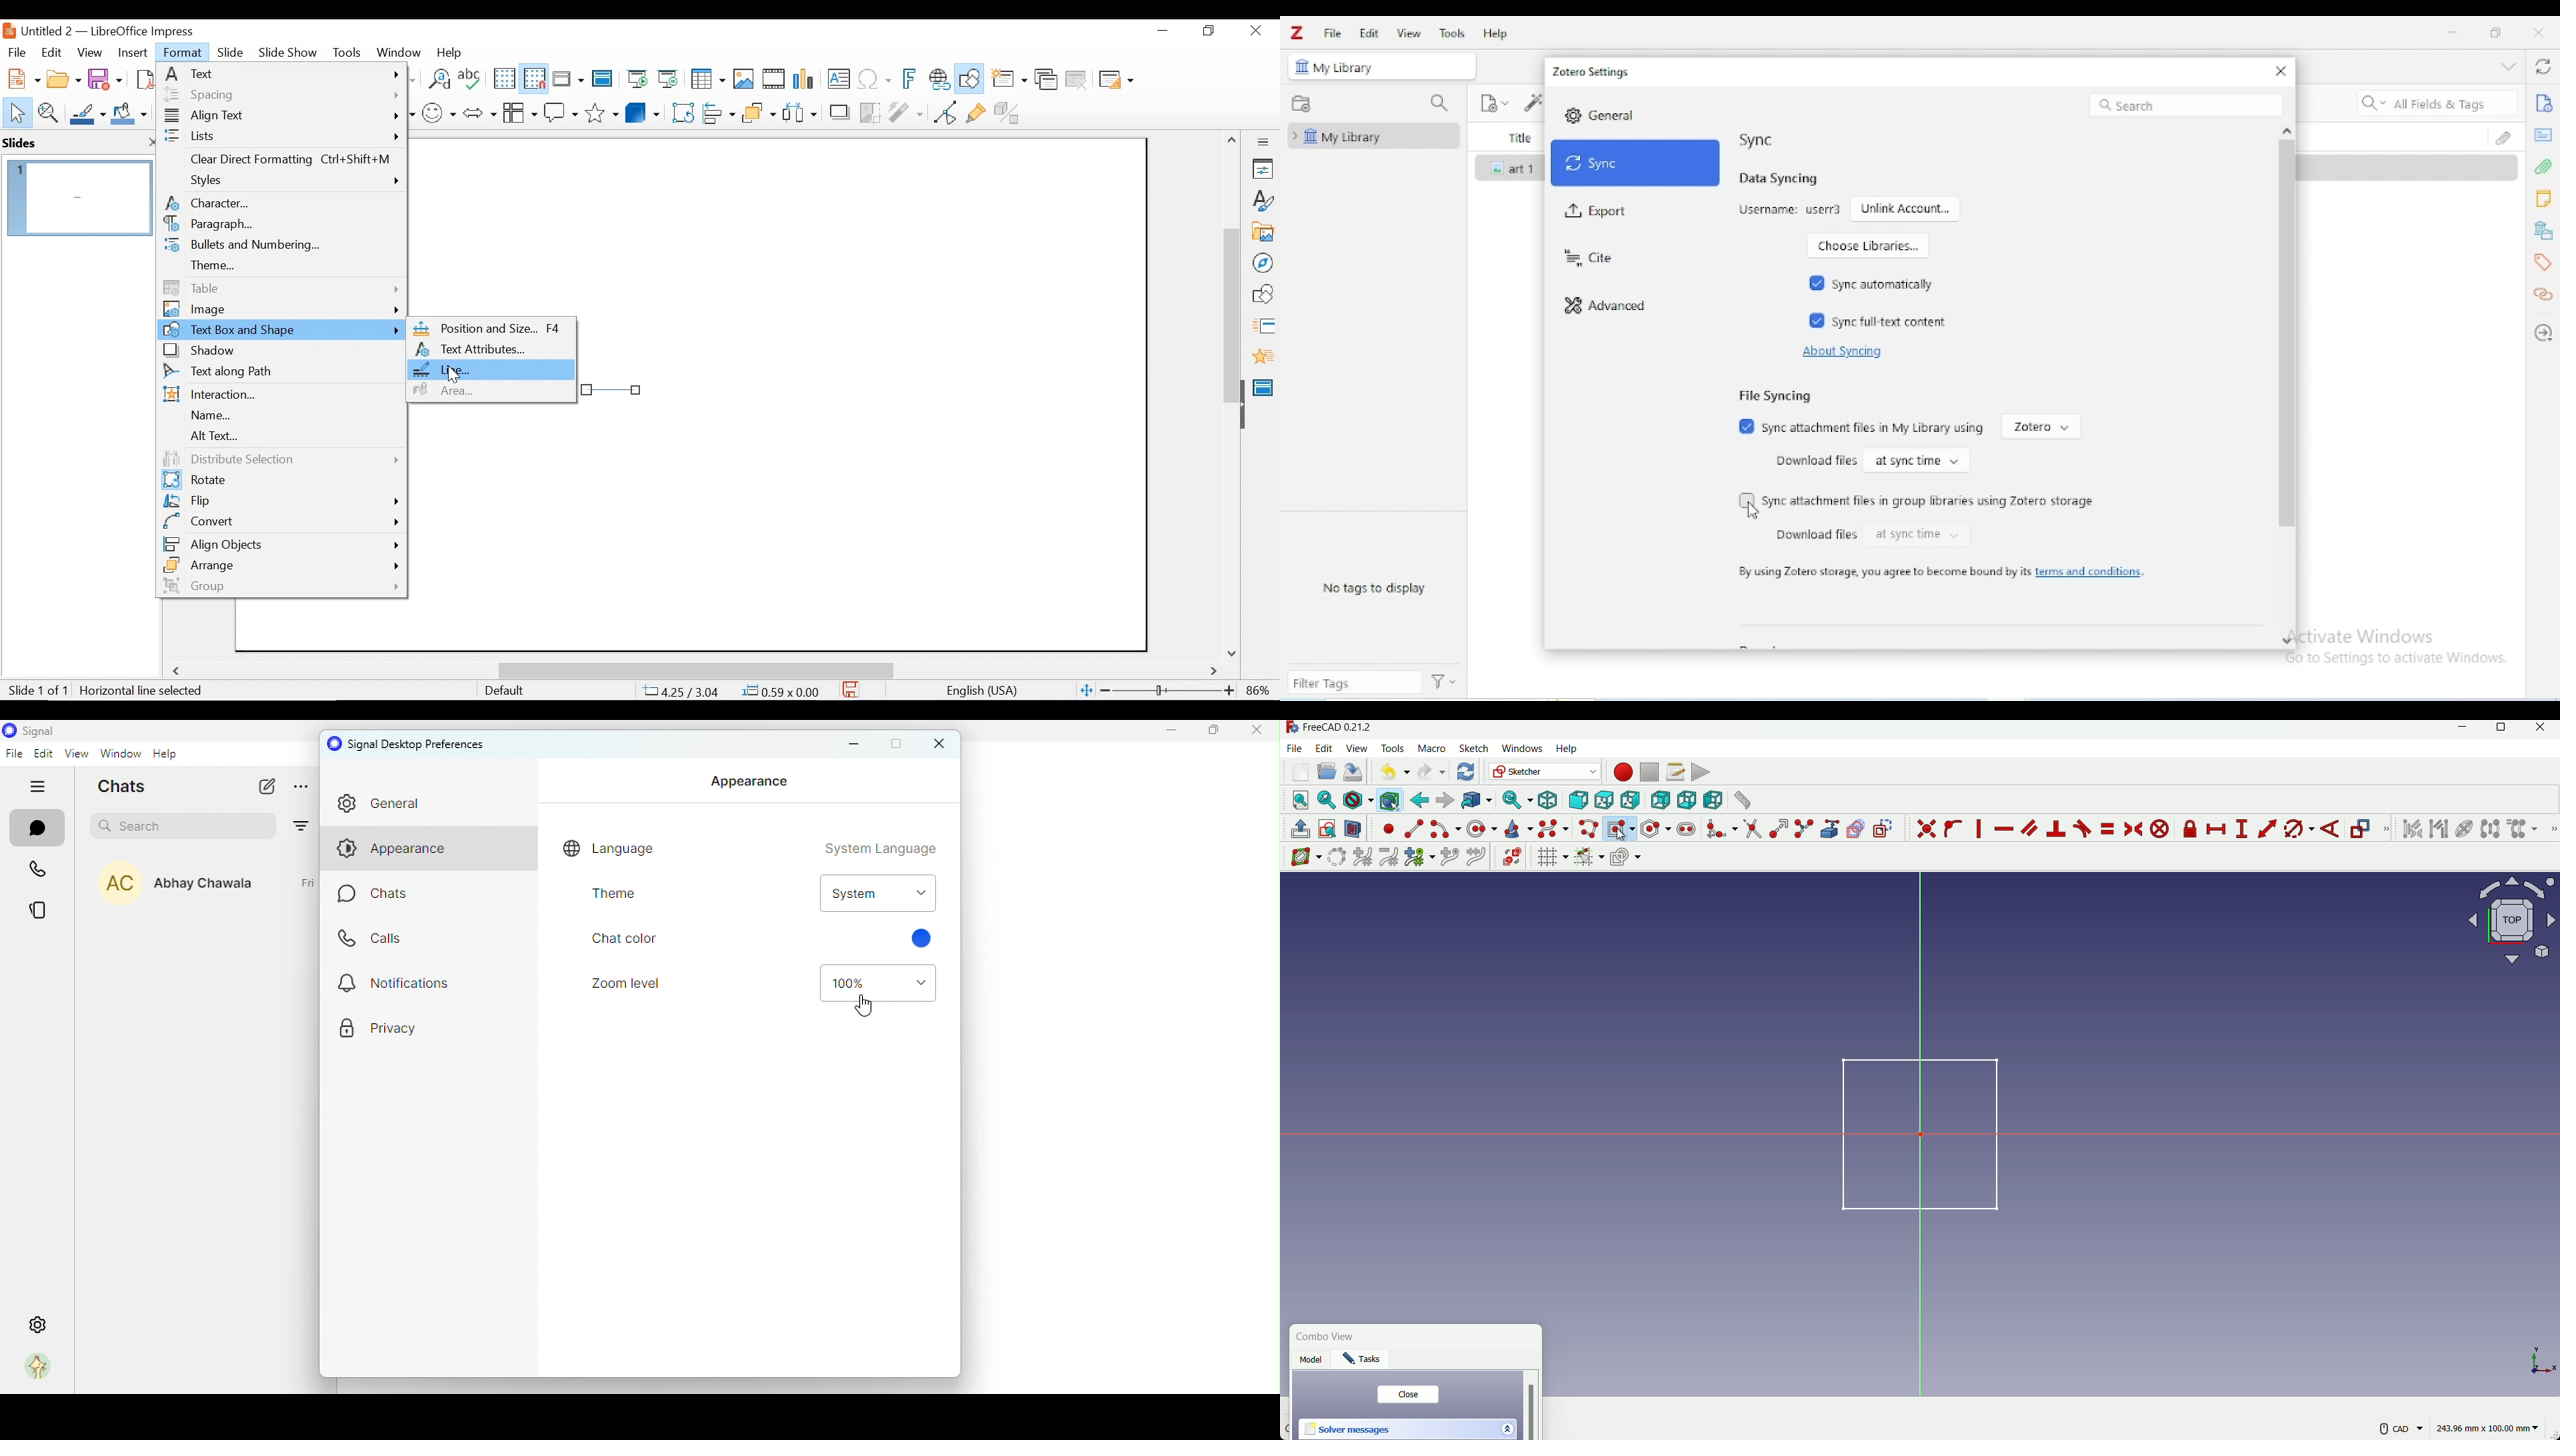 The width and height of the screenshot is (2576, 1456). Describe the element at coordinates (121, 31) in the screenshot. I see `Untitled 2 - LibreOffice Impress` at that location.